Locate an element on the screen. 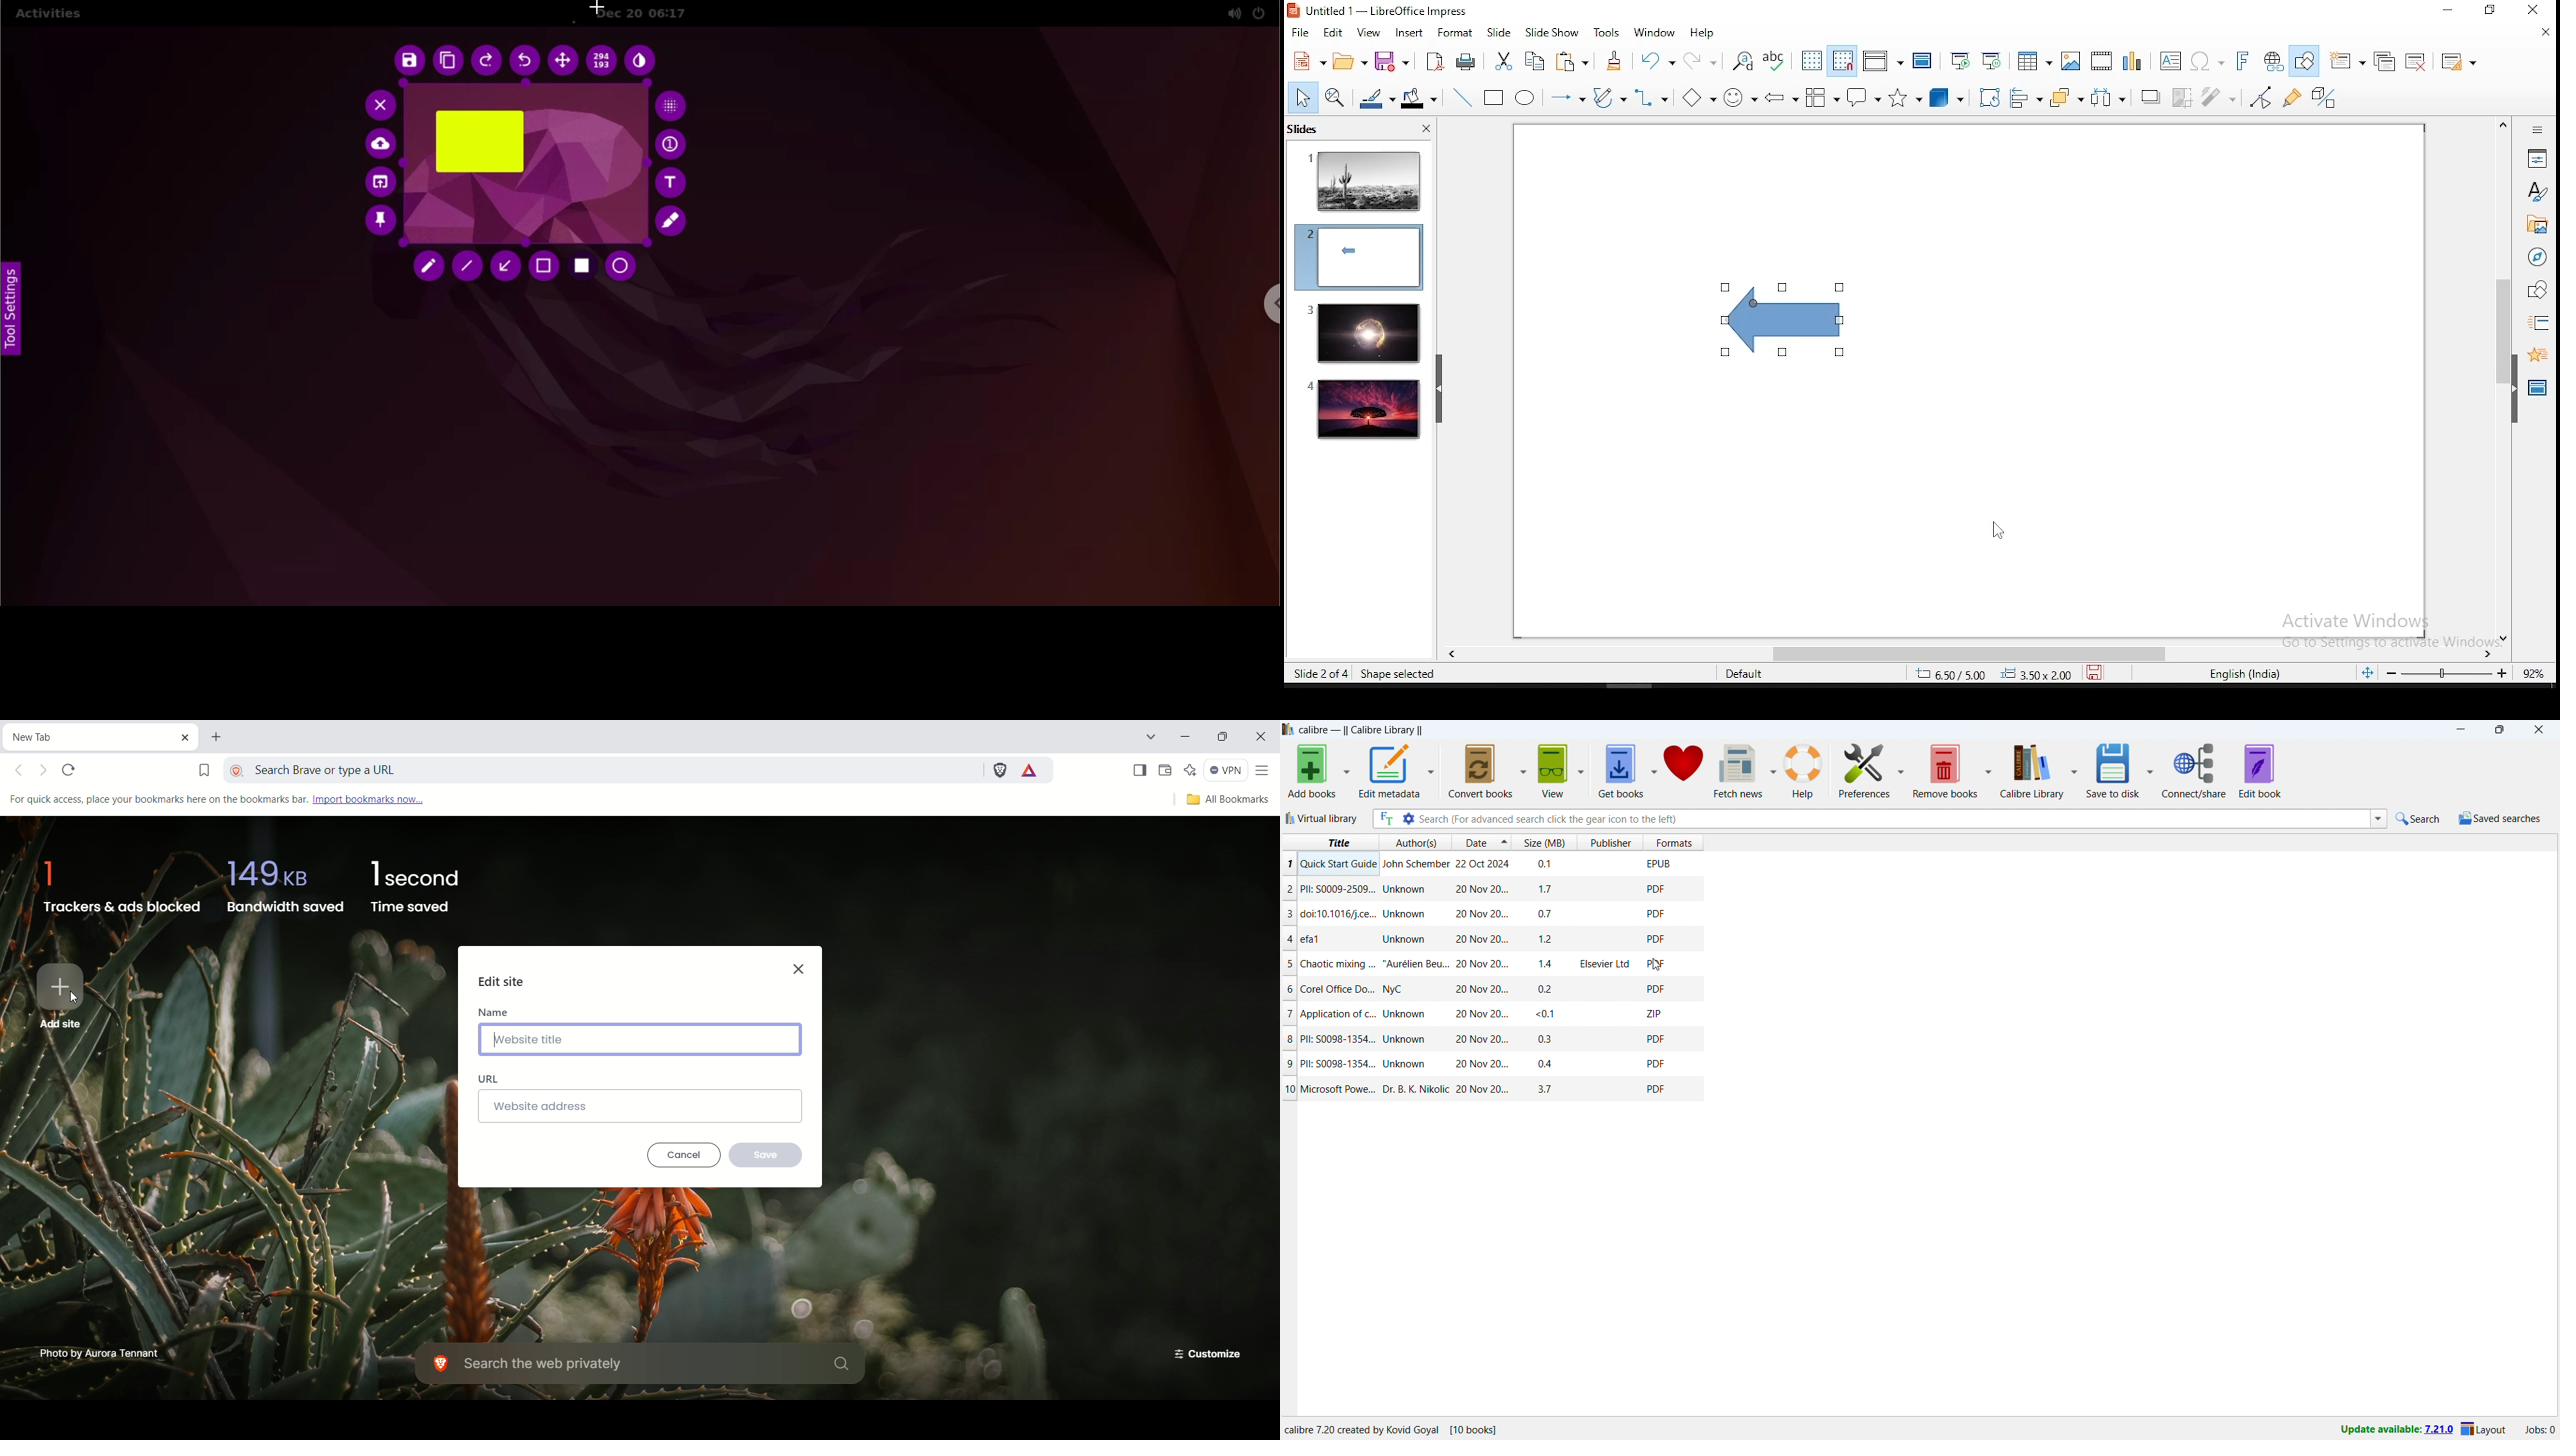  english (india) is located at coordinates (2247, 673).